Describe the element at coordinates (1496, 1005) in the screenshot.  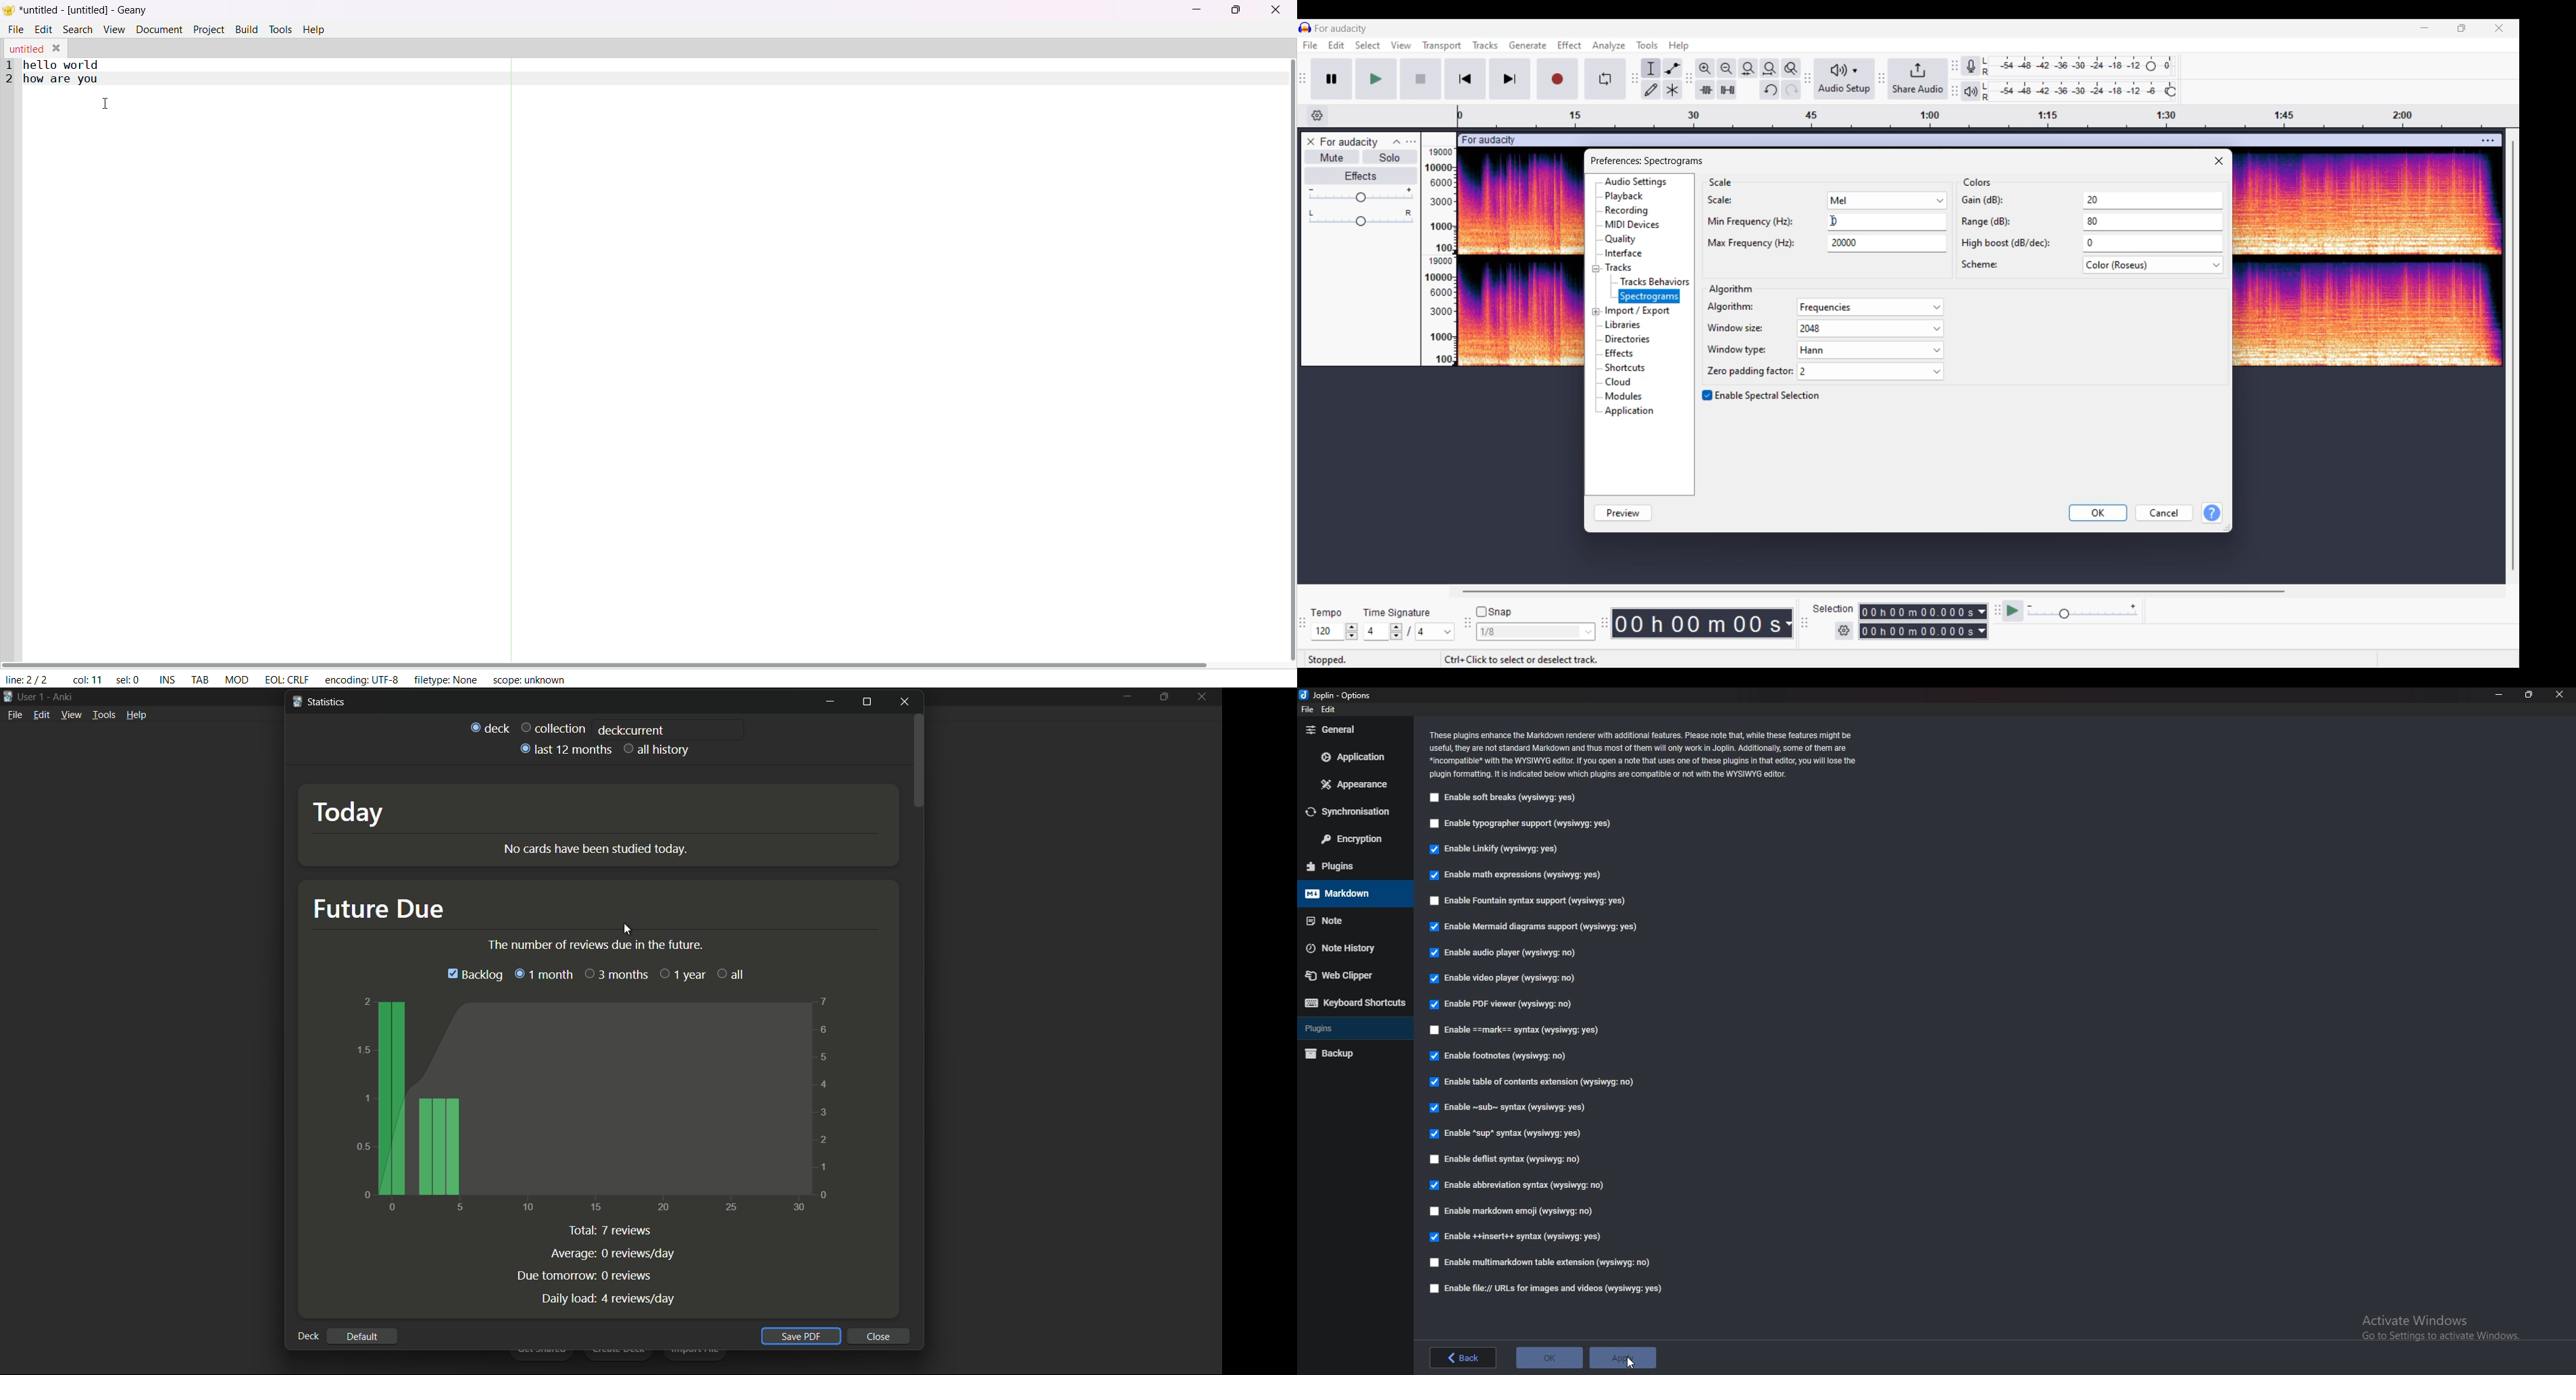
I see `Enable P D F viewer` at that location.